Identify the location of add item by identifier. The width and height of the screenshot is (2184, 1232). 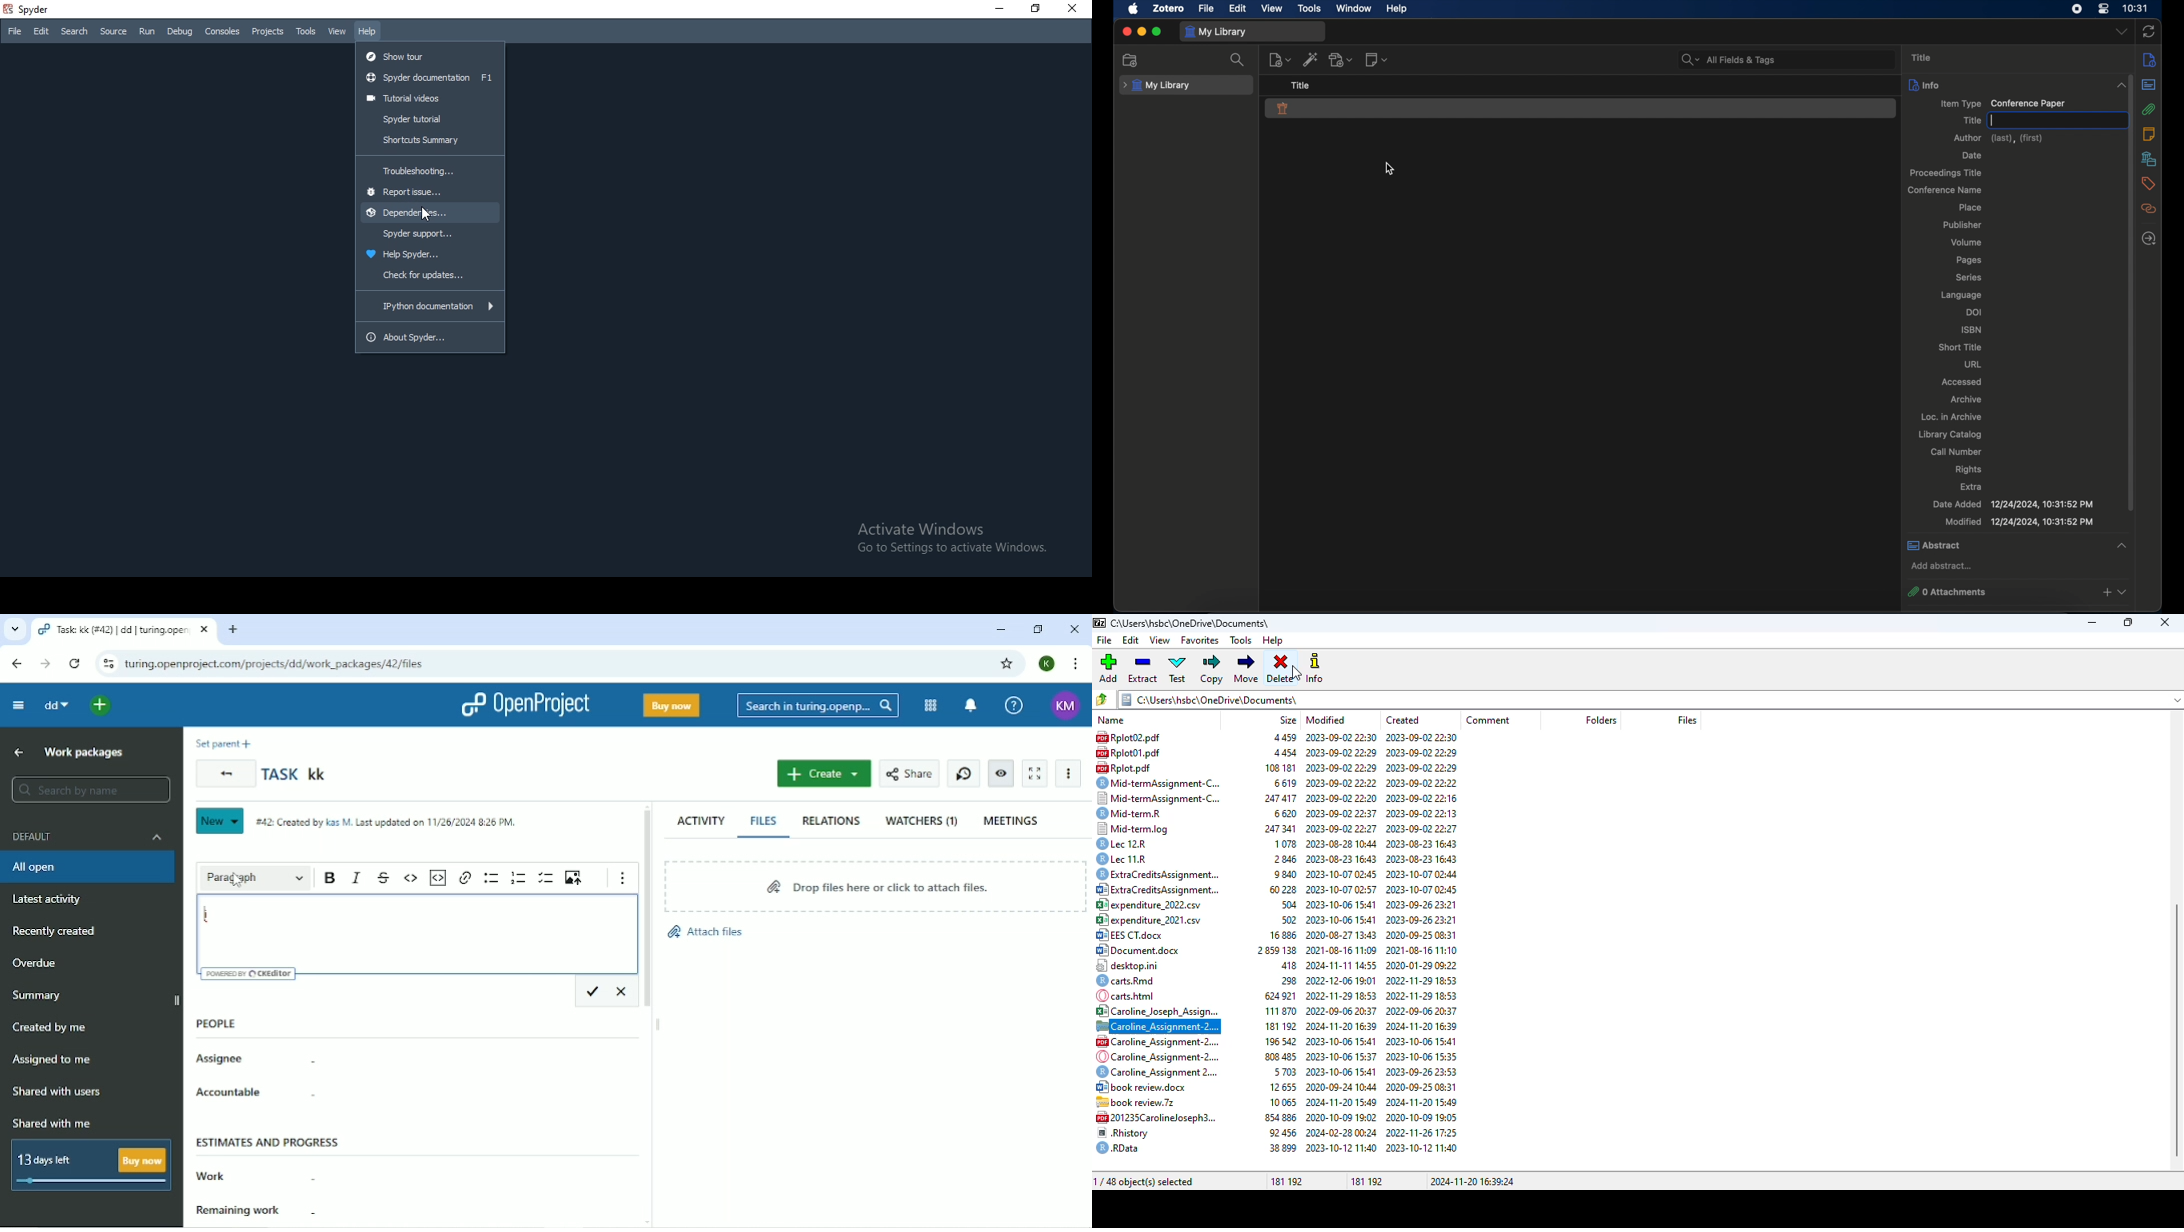
(1311, 59).